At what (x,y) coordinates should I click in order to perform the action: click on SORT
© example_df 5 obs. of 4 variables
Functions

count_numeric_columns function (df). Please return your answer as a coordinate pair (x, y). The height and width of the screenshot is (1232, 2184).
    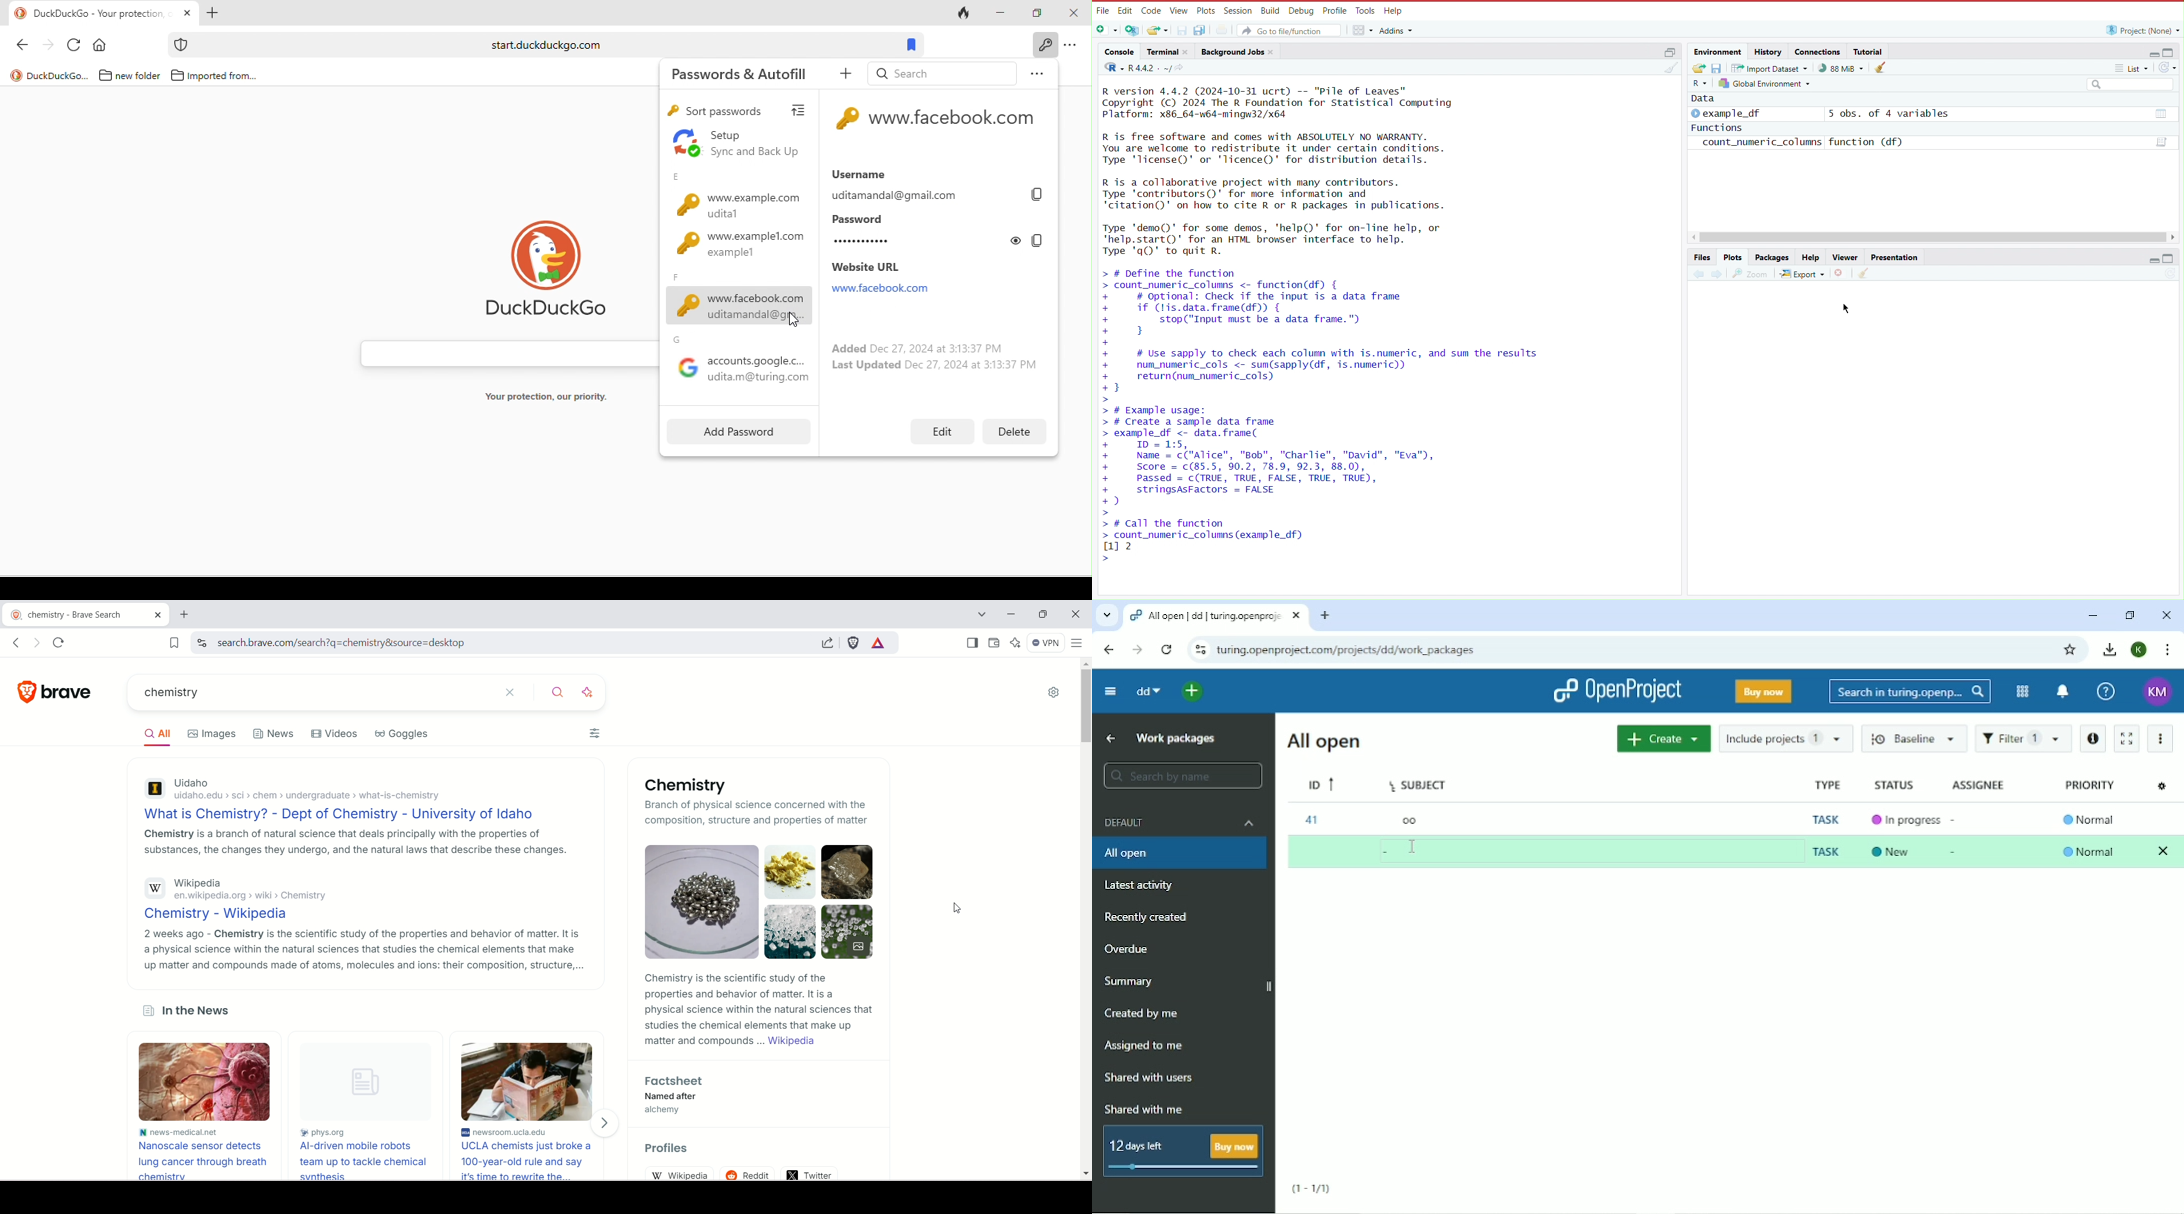
    Looking at the image, I should click on (1834, 126).